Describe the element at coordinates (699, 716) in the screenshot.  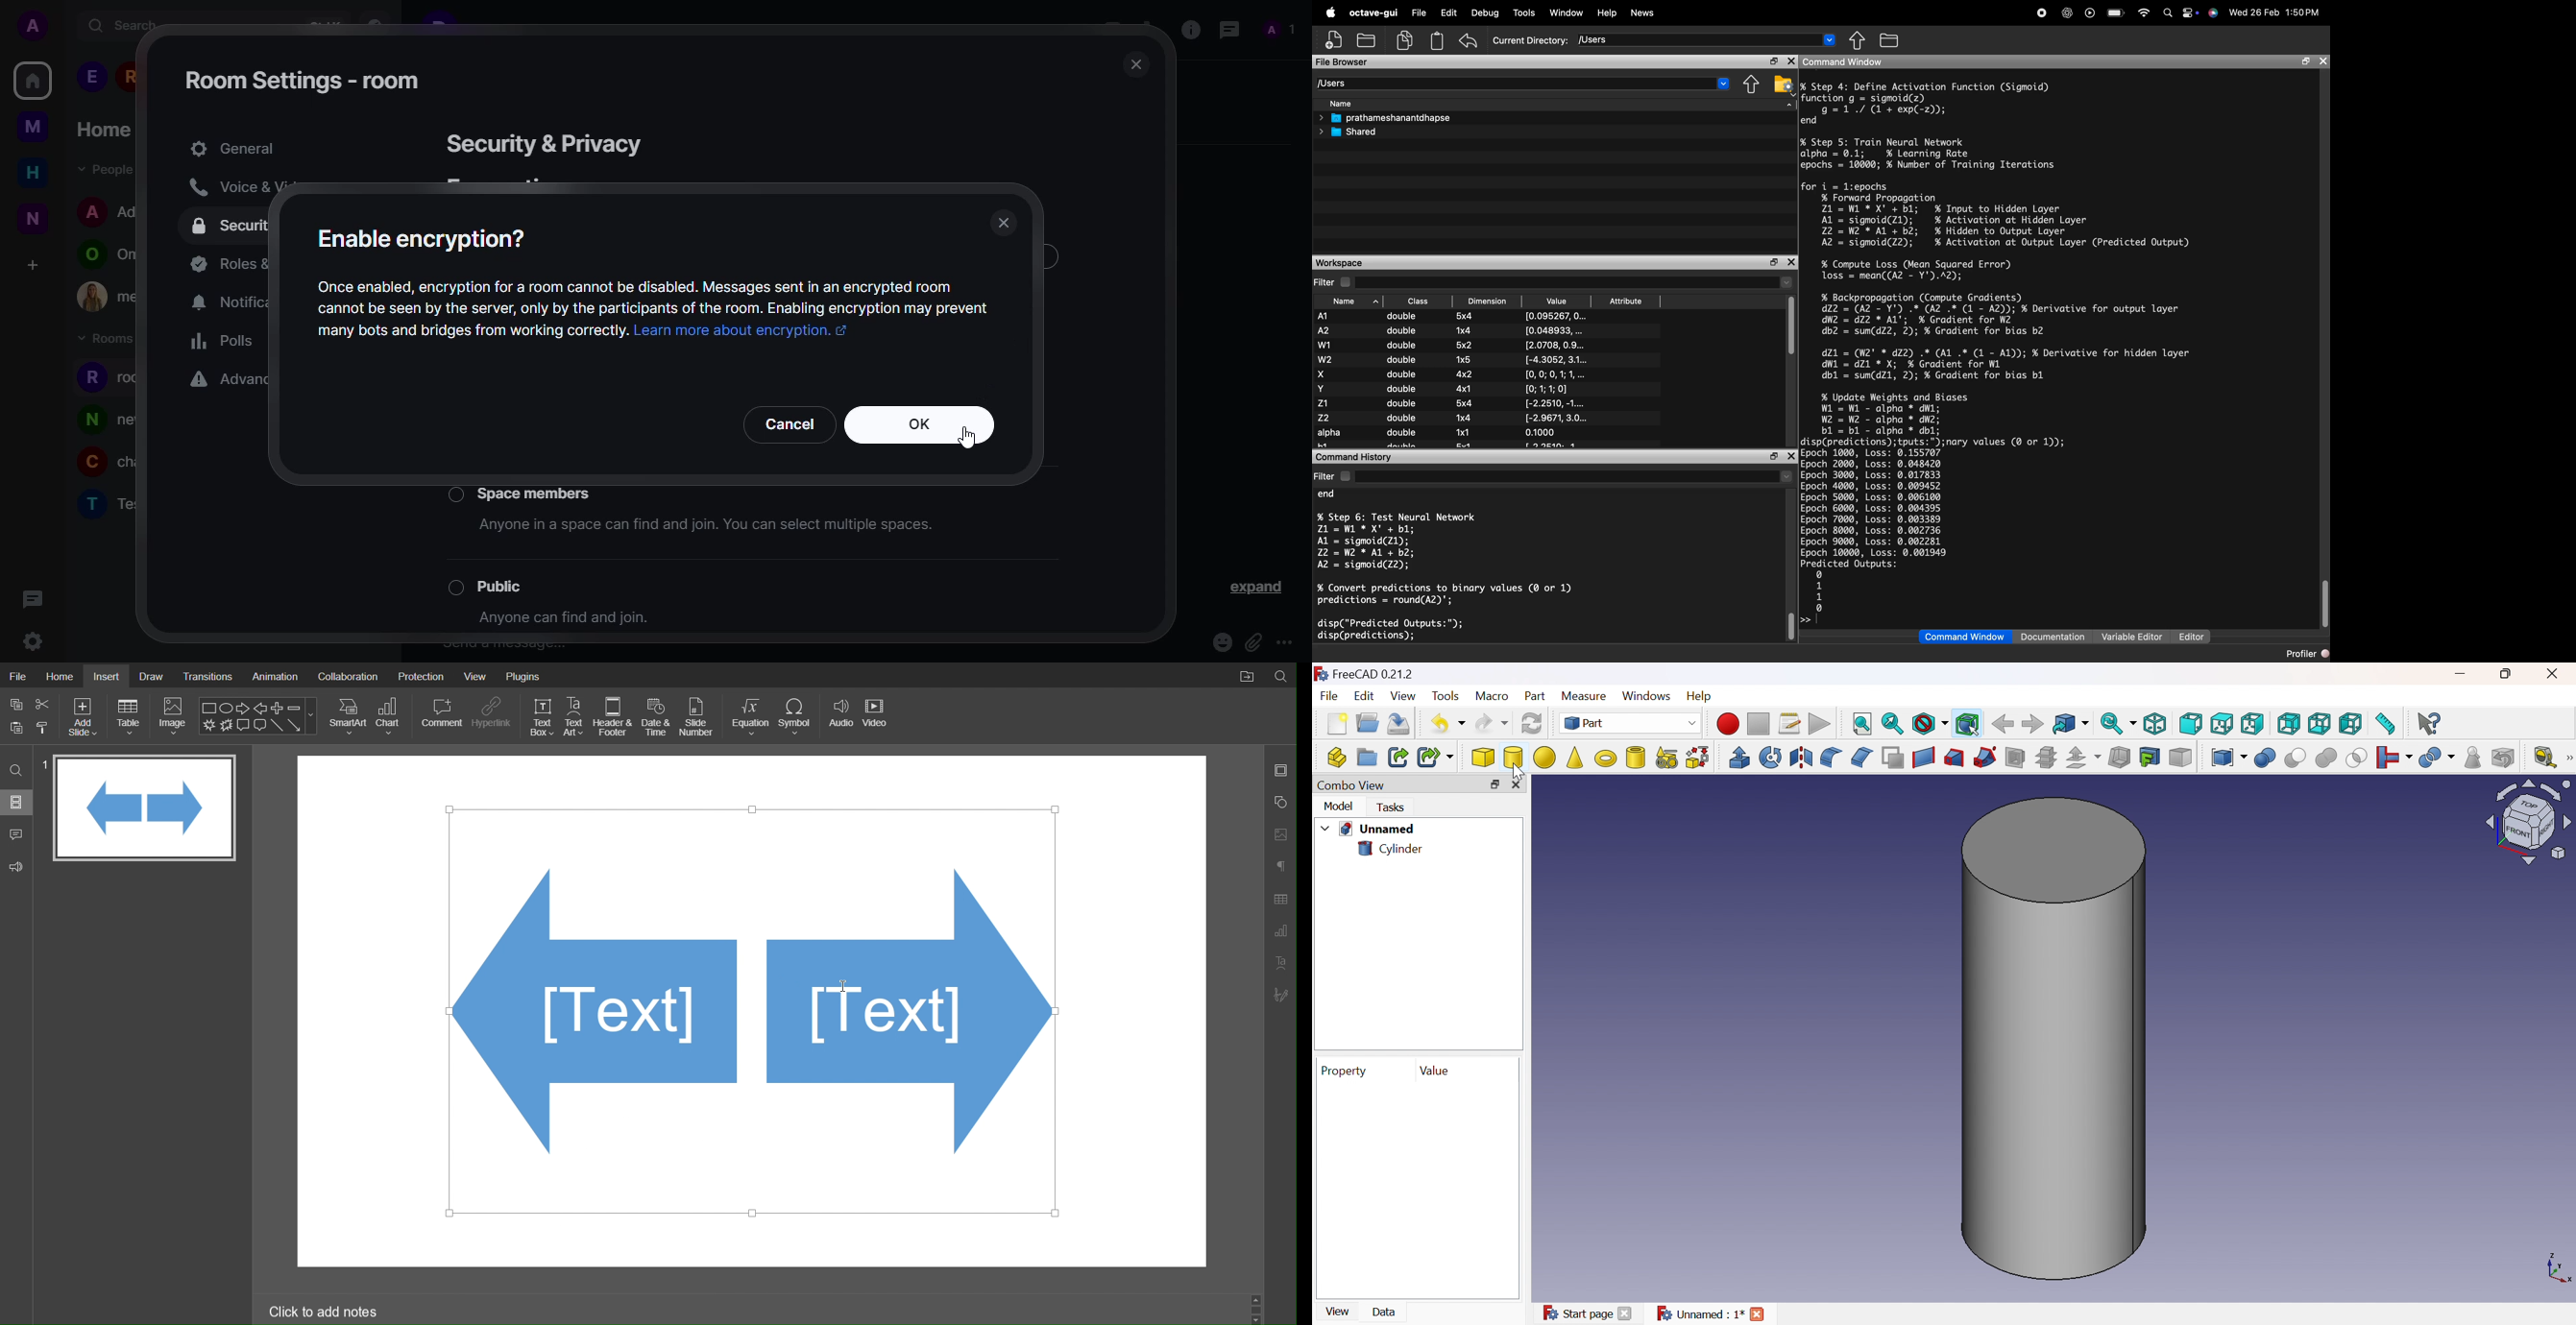
I see `Slide Number` at that location.